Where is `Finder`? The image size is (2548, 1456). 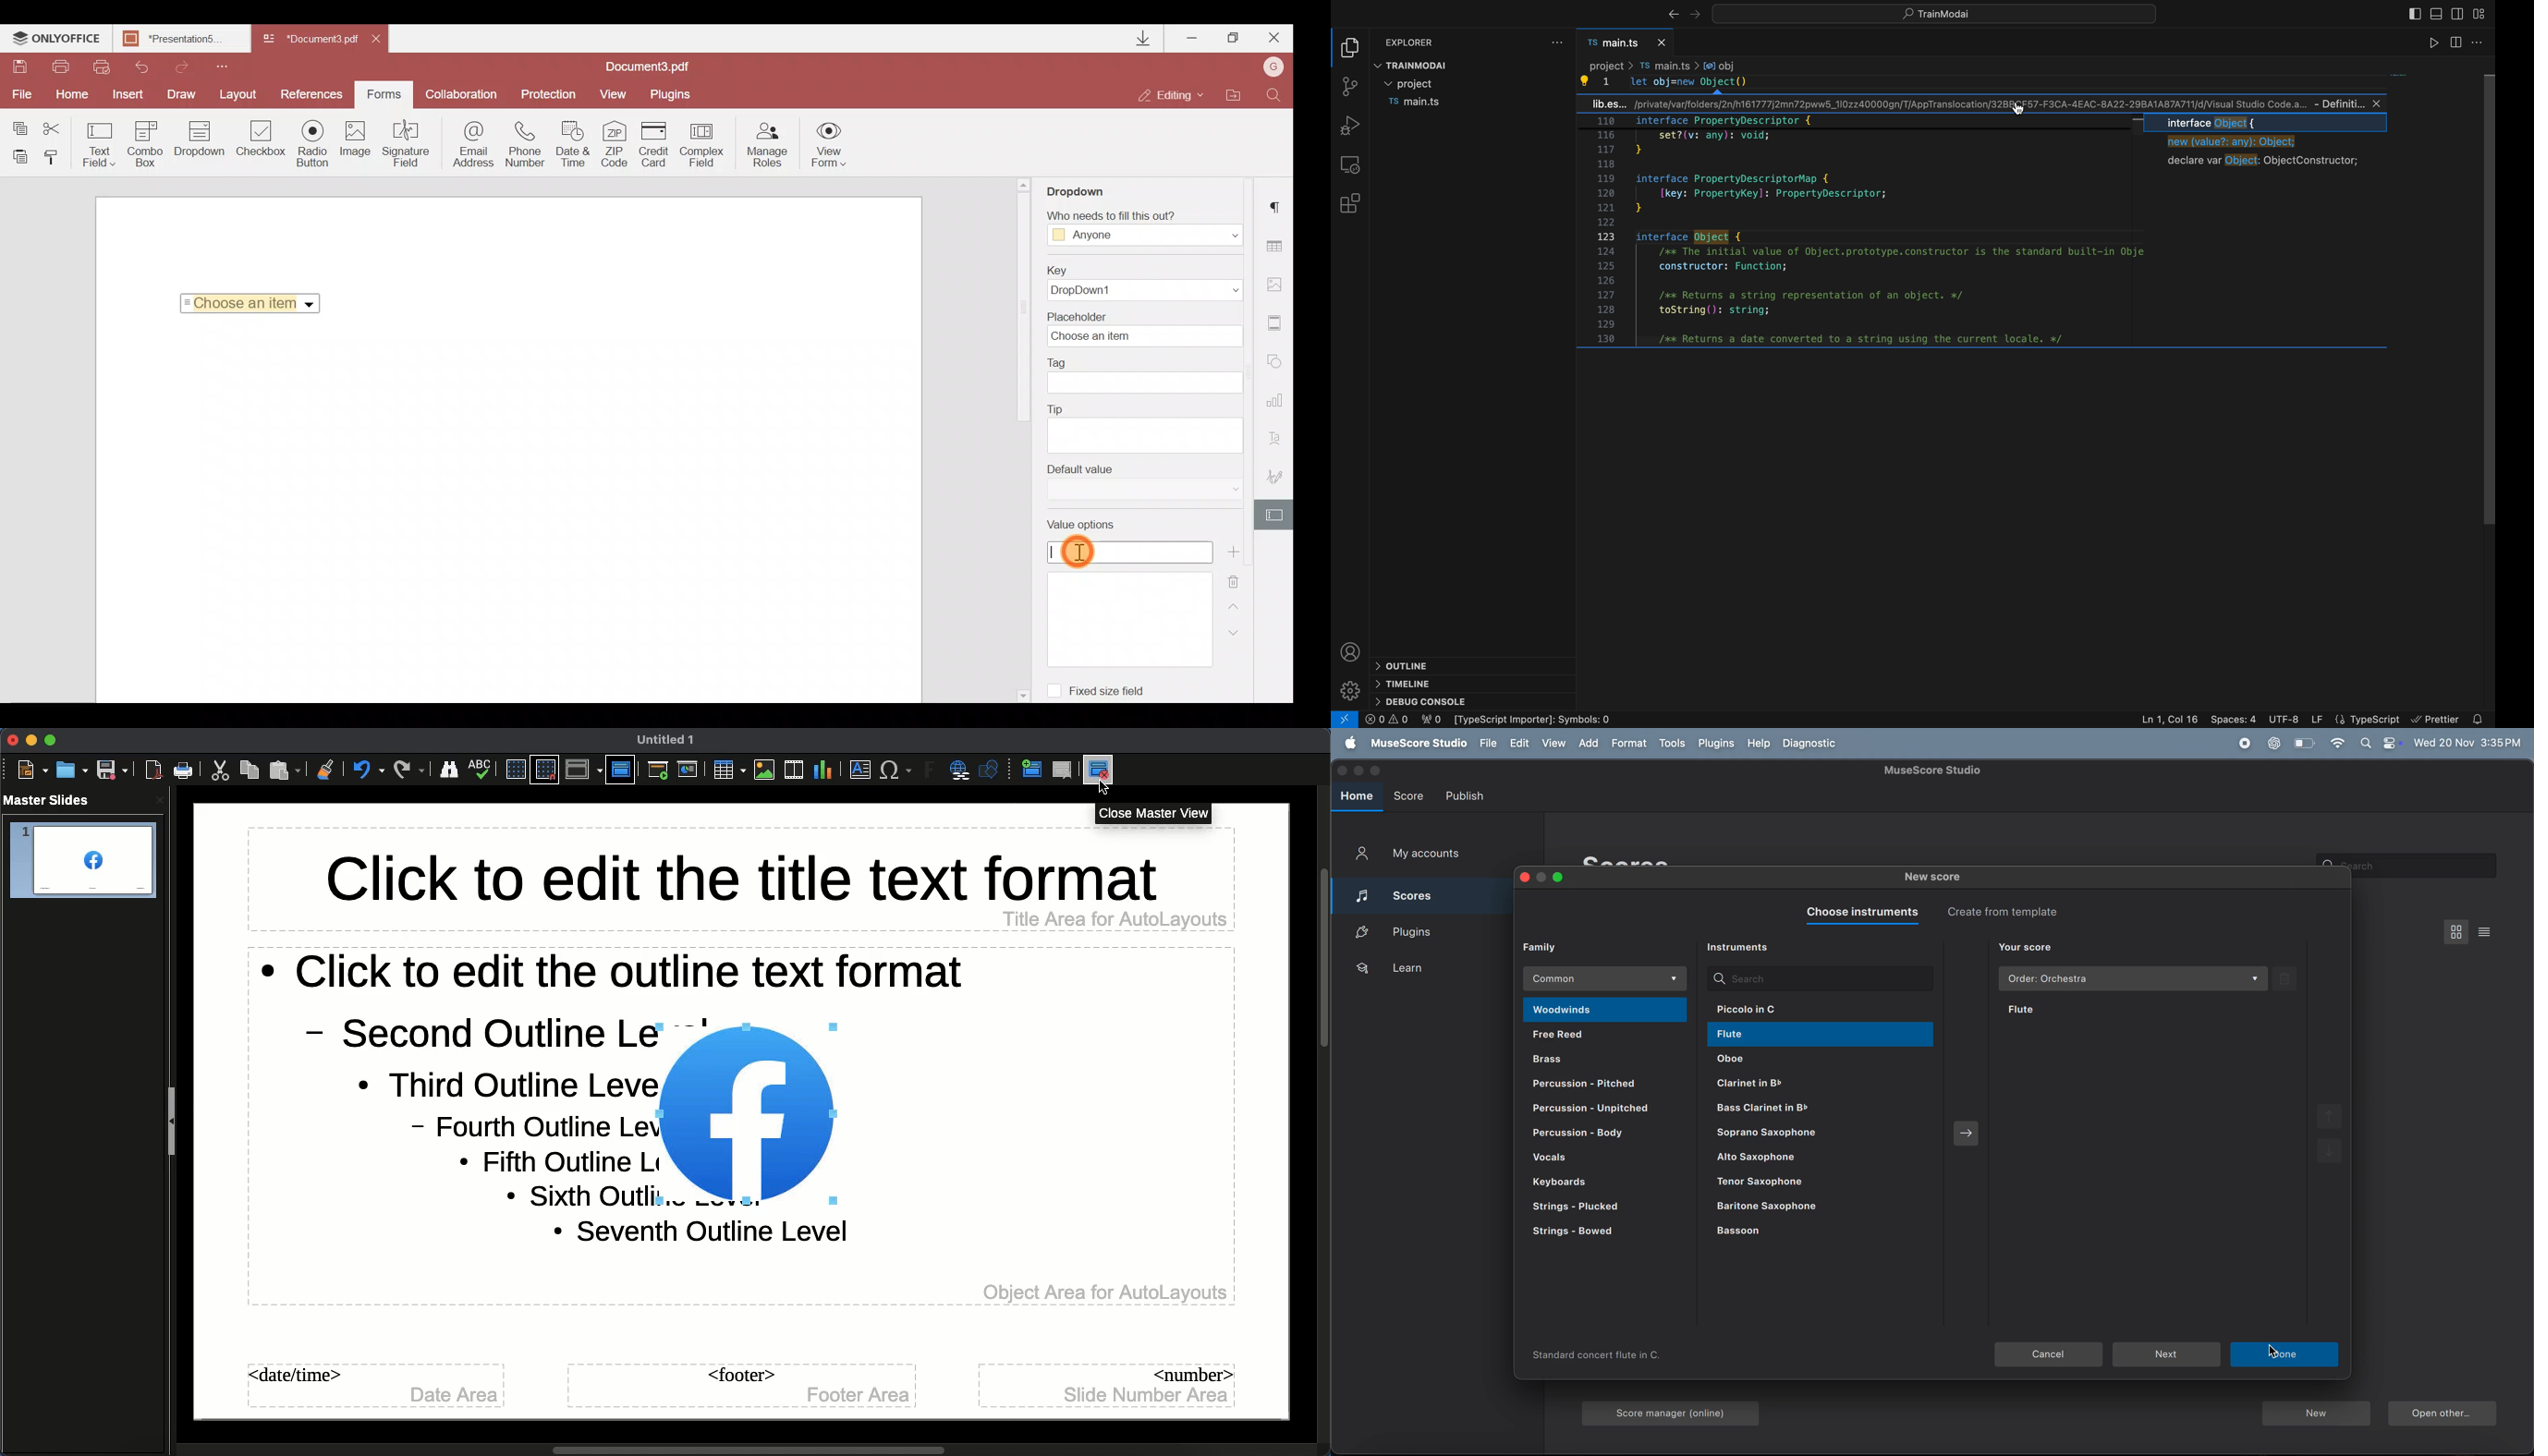 Finder is located at coordinates (448, 769).